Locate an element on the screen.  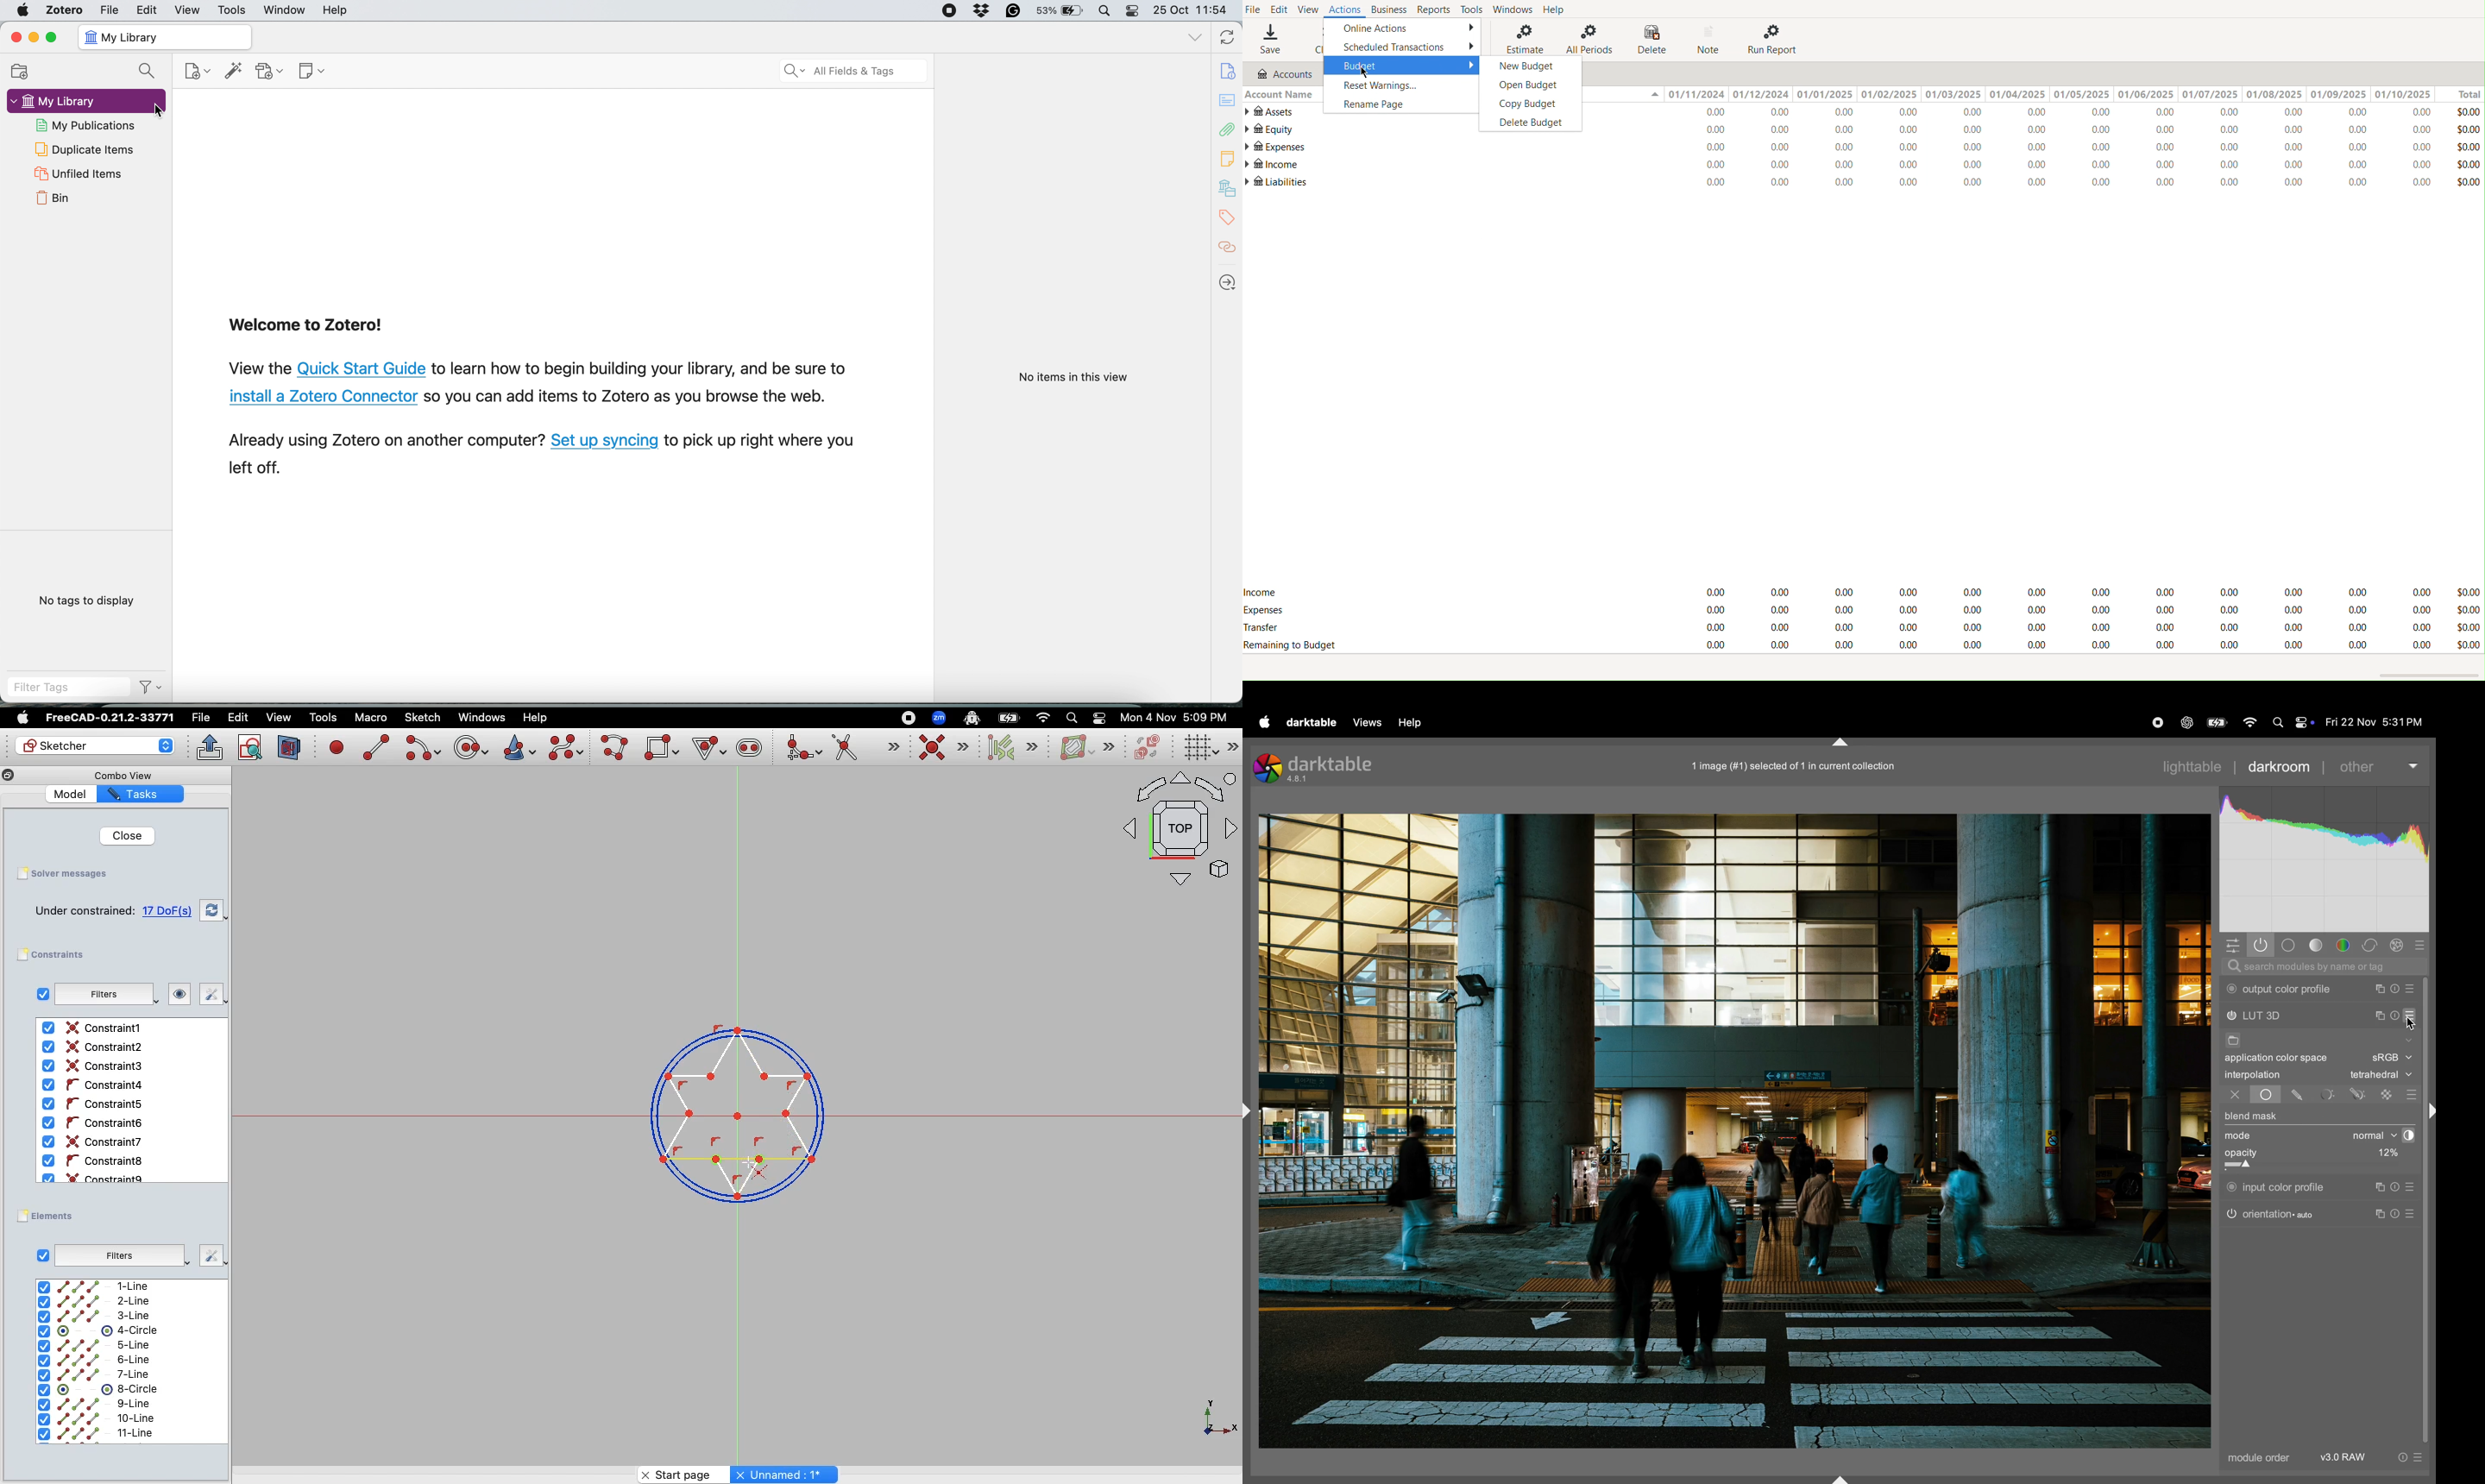
scroll bar is located at coordinates (2430, 1211).